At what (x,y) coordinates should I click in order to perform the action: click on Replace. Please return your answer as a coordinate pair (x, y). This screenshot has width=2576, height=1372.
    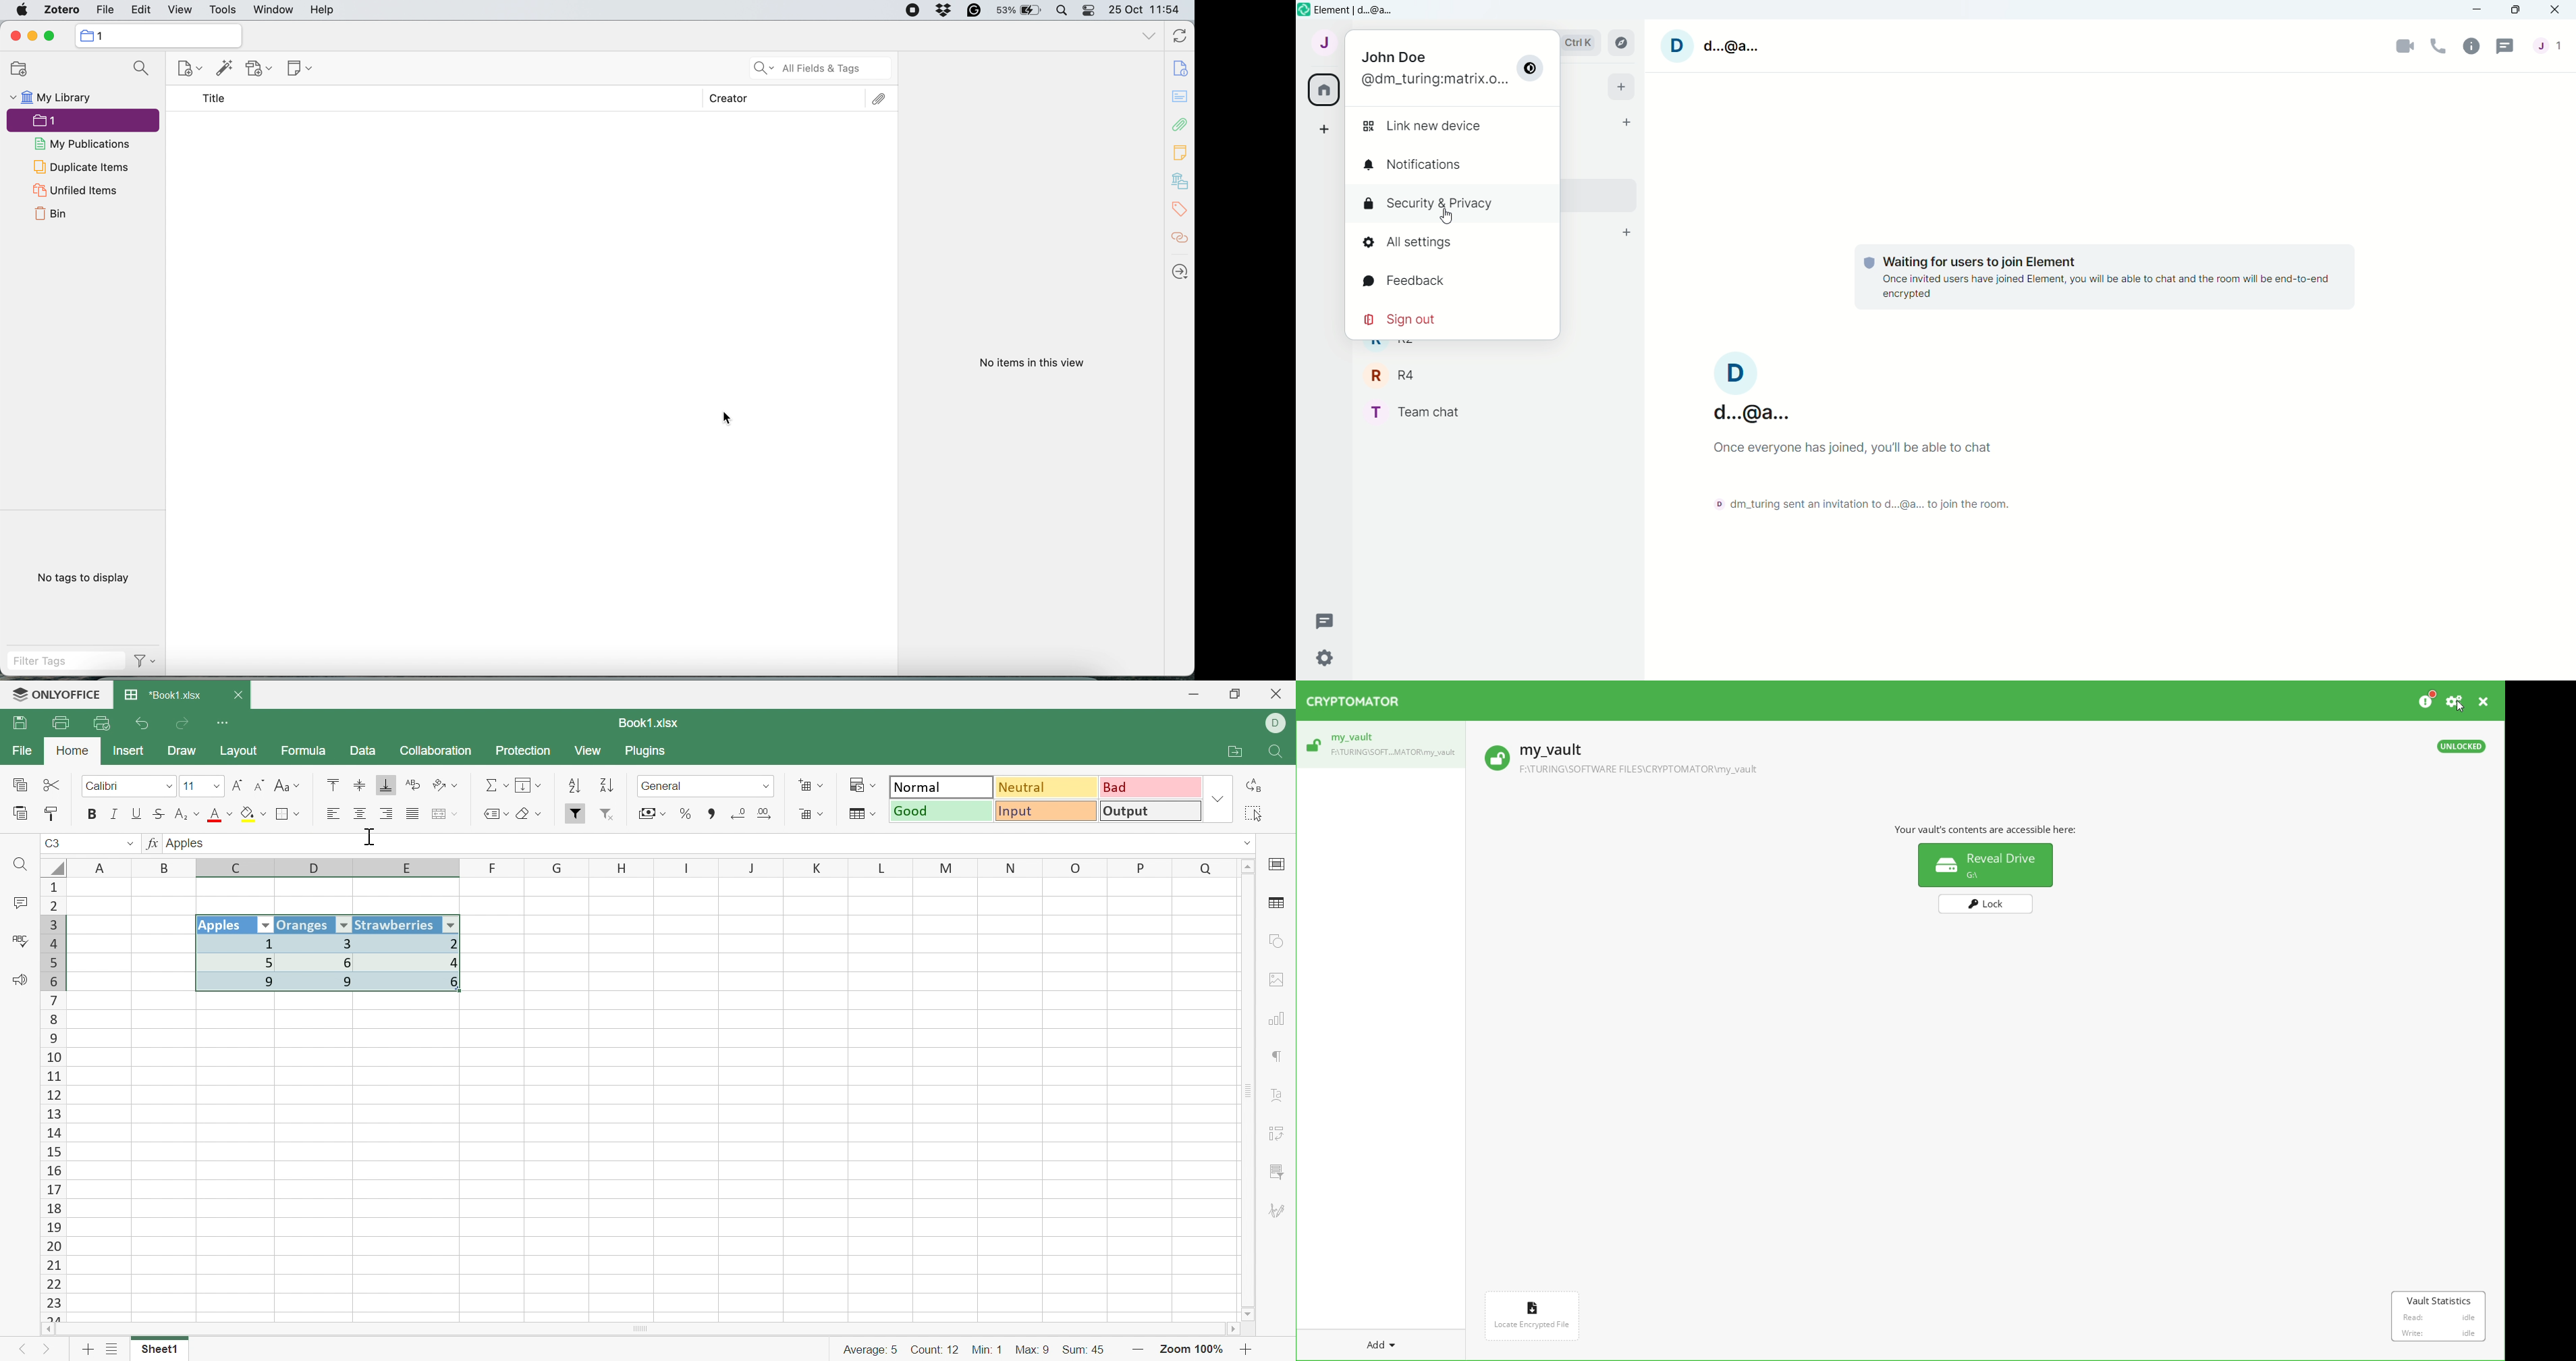
    Looking at the image, I should click on (1257, 785).